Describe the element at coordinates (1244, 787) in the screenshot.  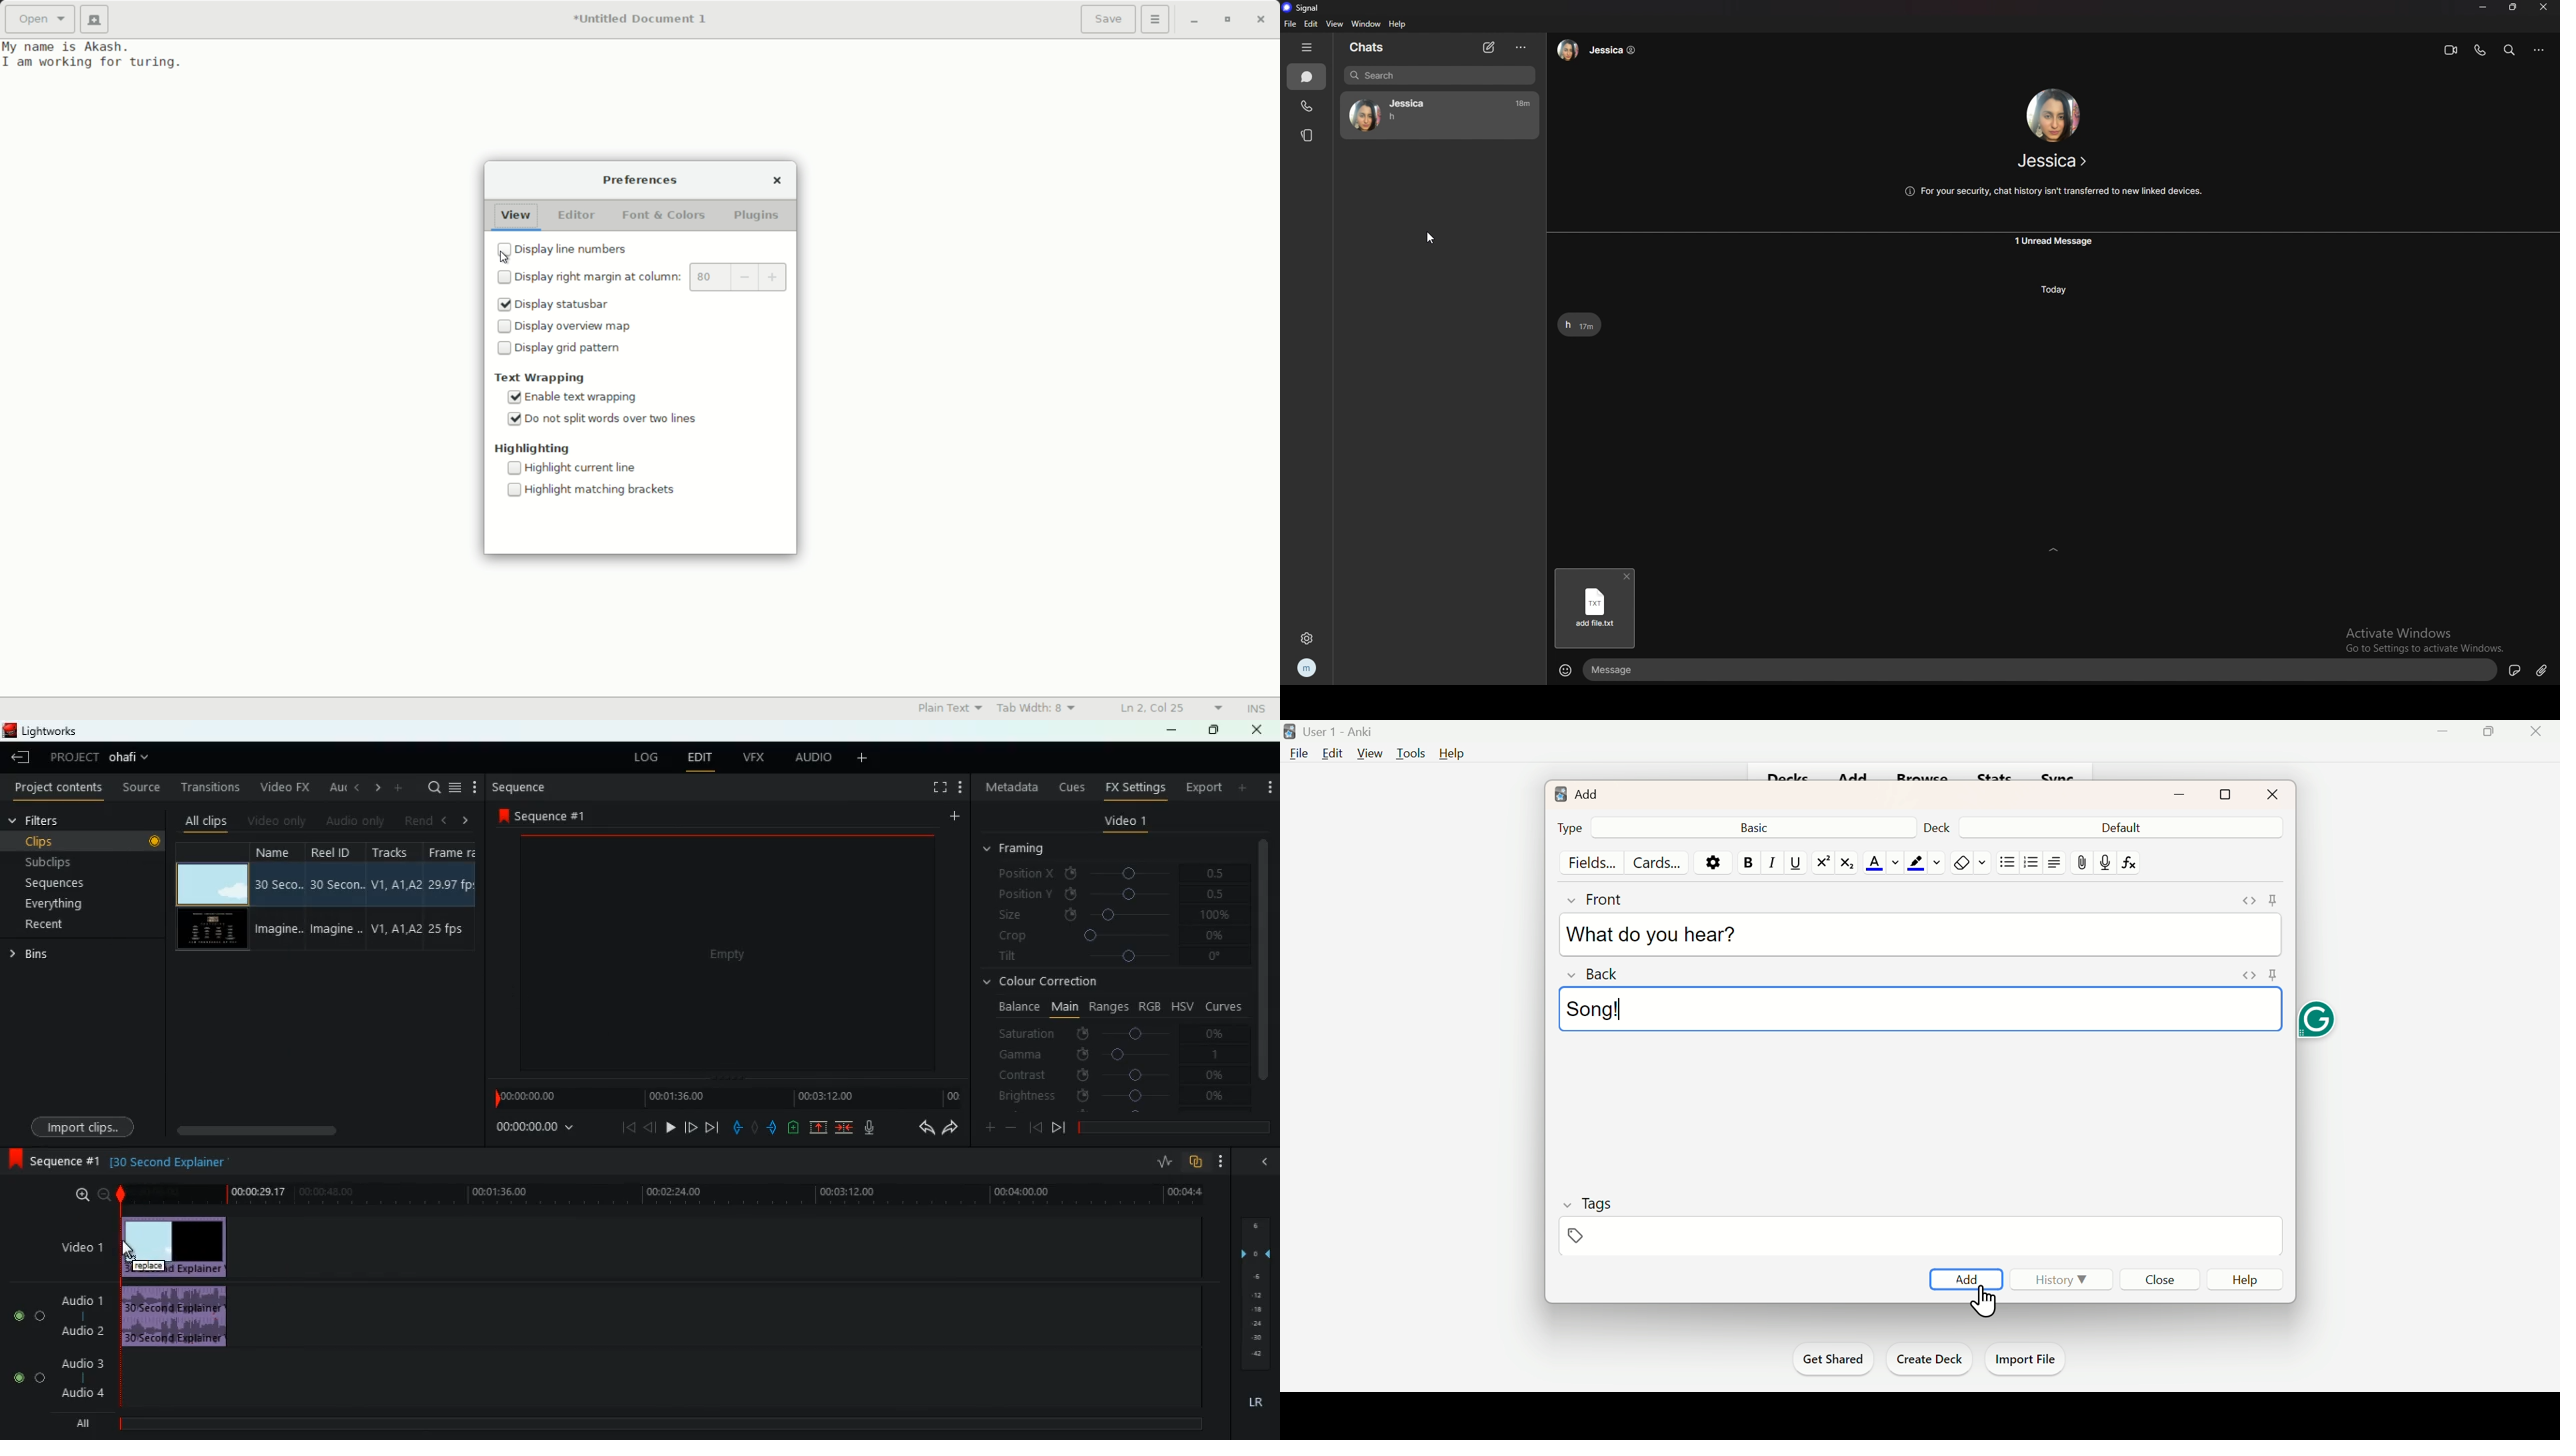
I see `more` at that location.